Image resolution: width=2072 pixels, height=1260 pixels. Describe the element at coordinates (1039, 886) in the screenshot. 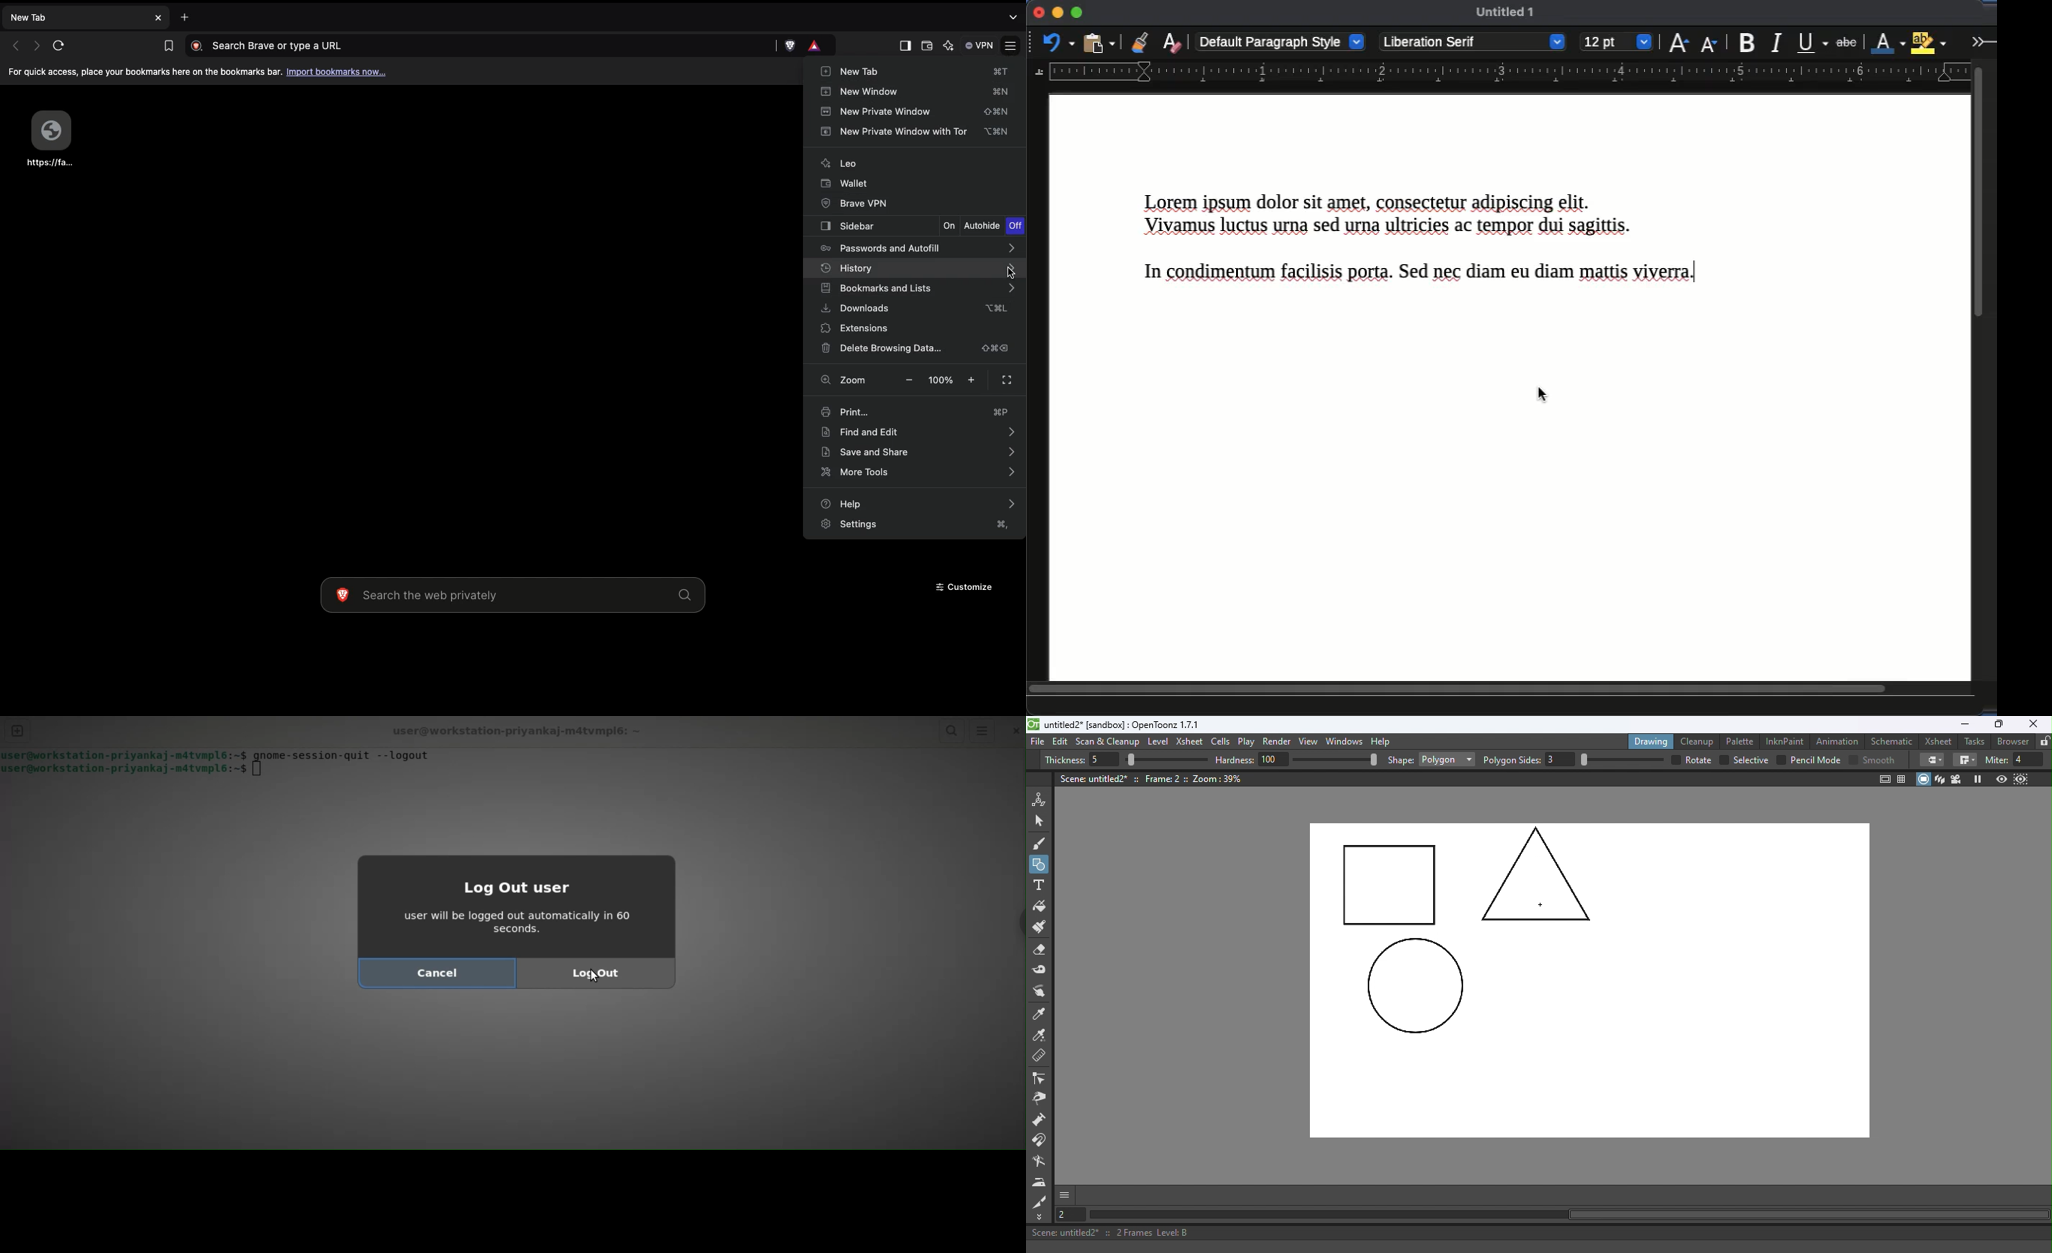

I see `Type tool` at that location.